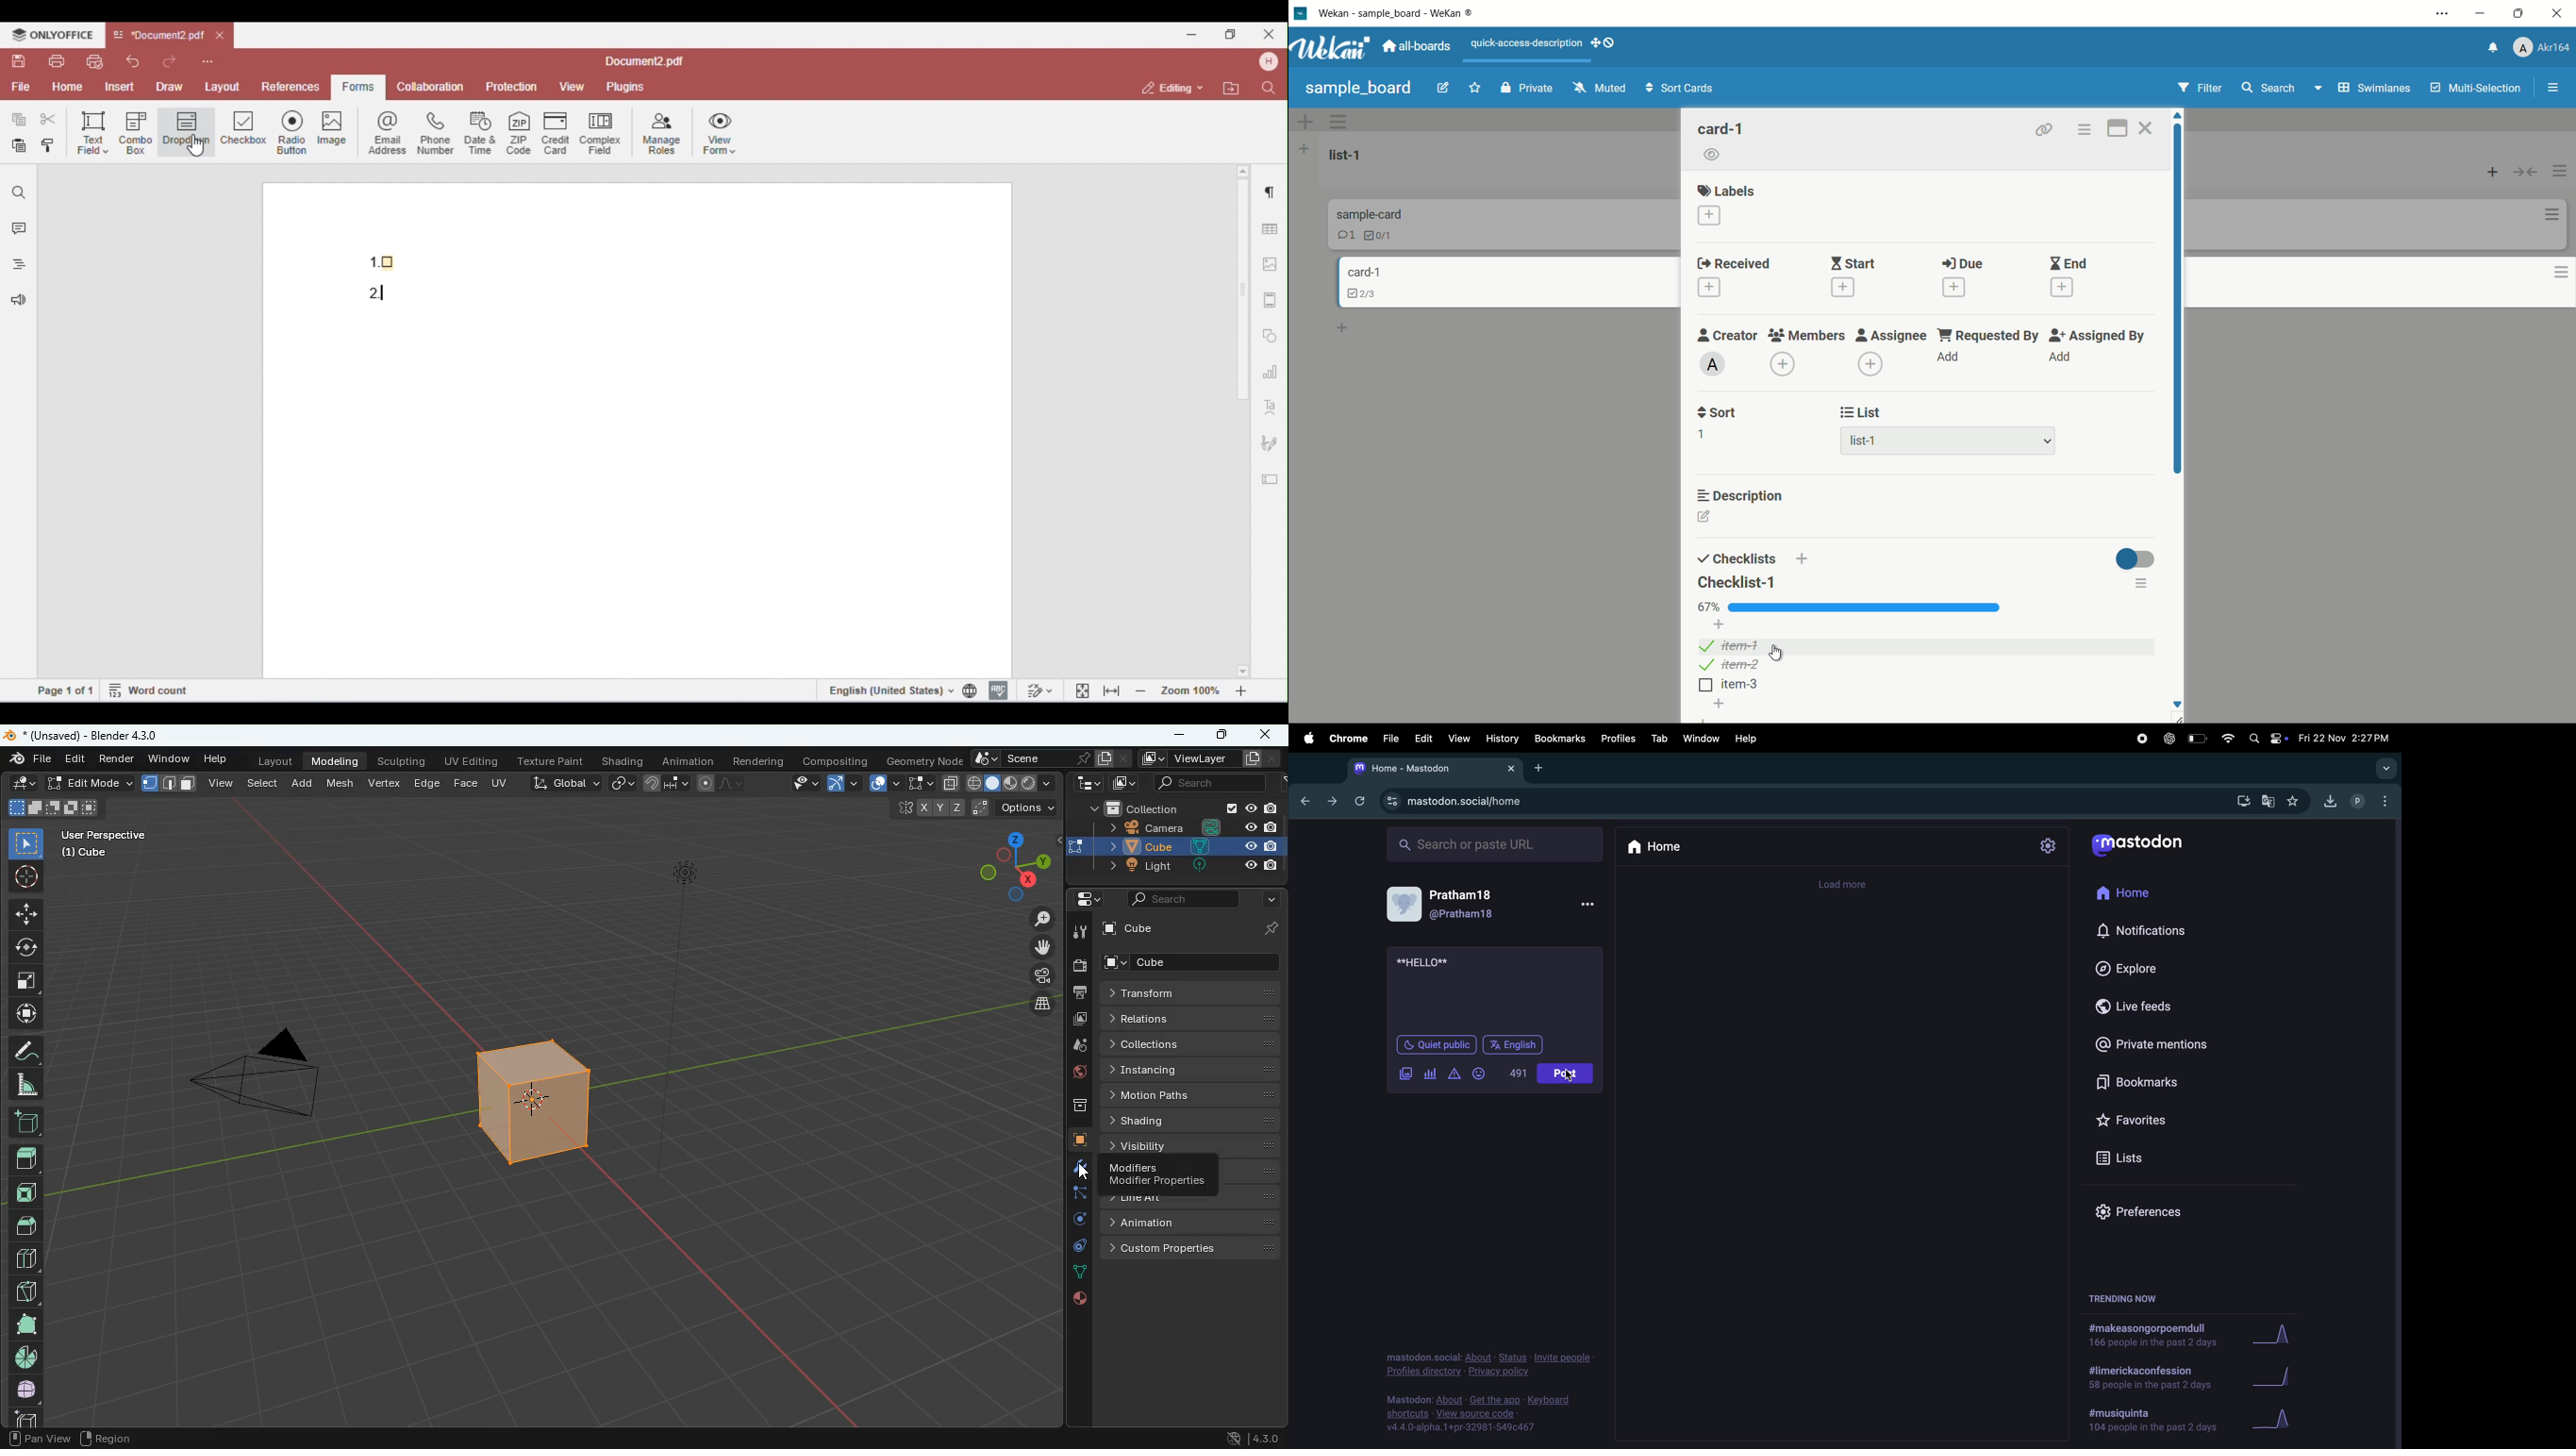 The image size is (2576, 1456). I want to click on bookmarks, so click(1559, 738).